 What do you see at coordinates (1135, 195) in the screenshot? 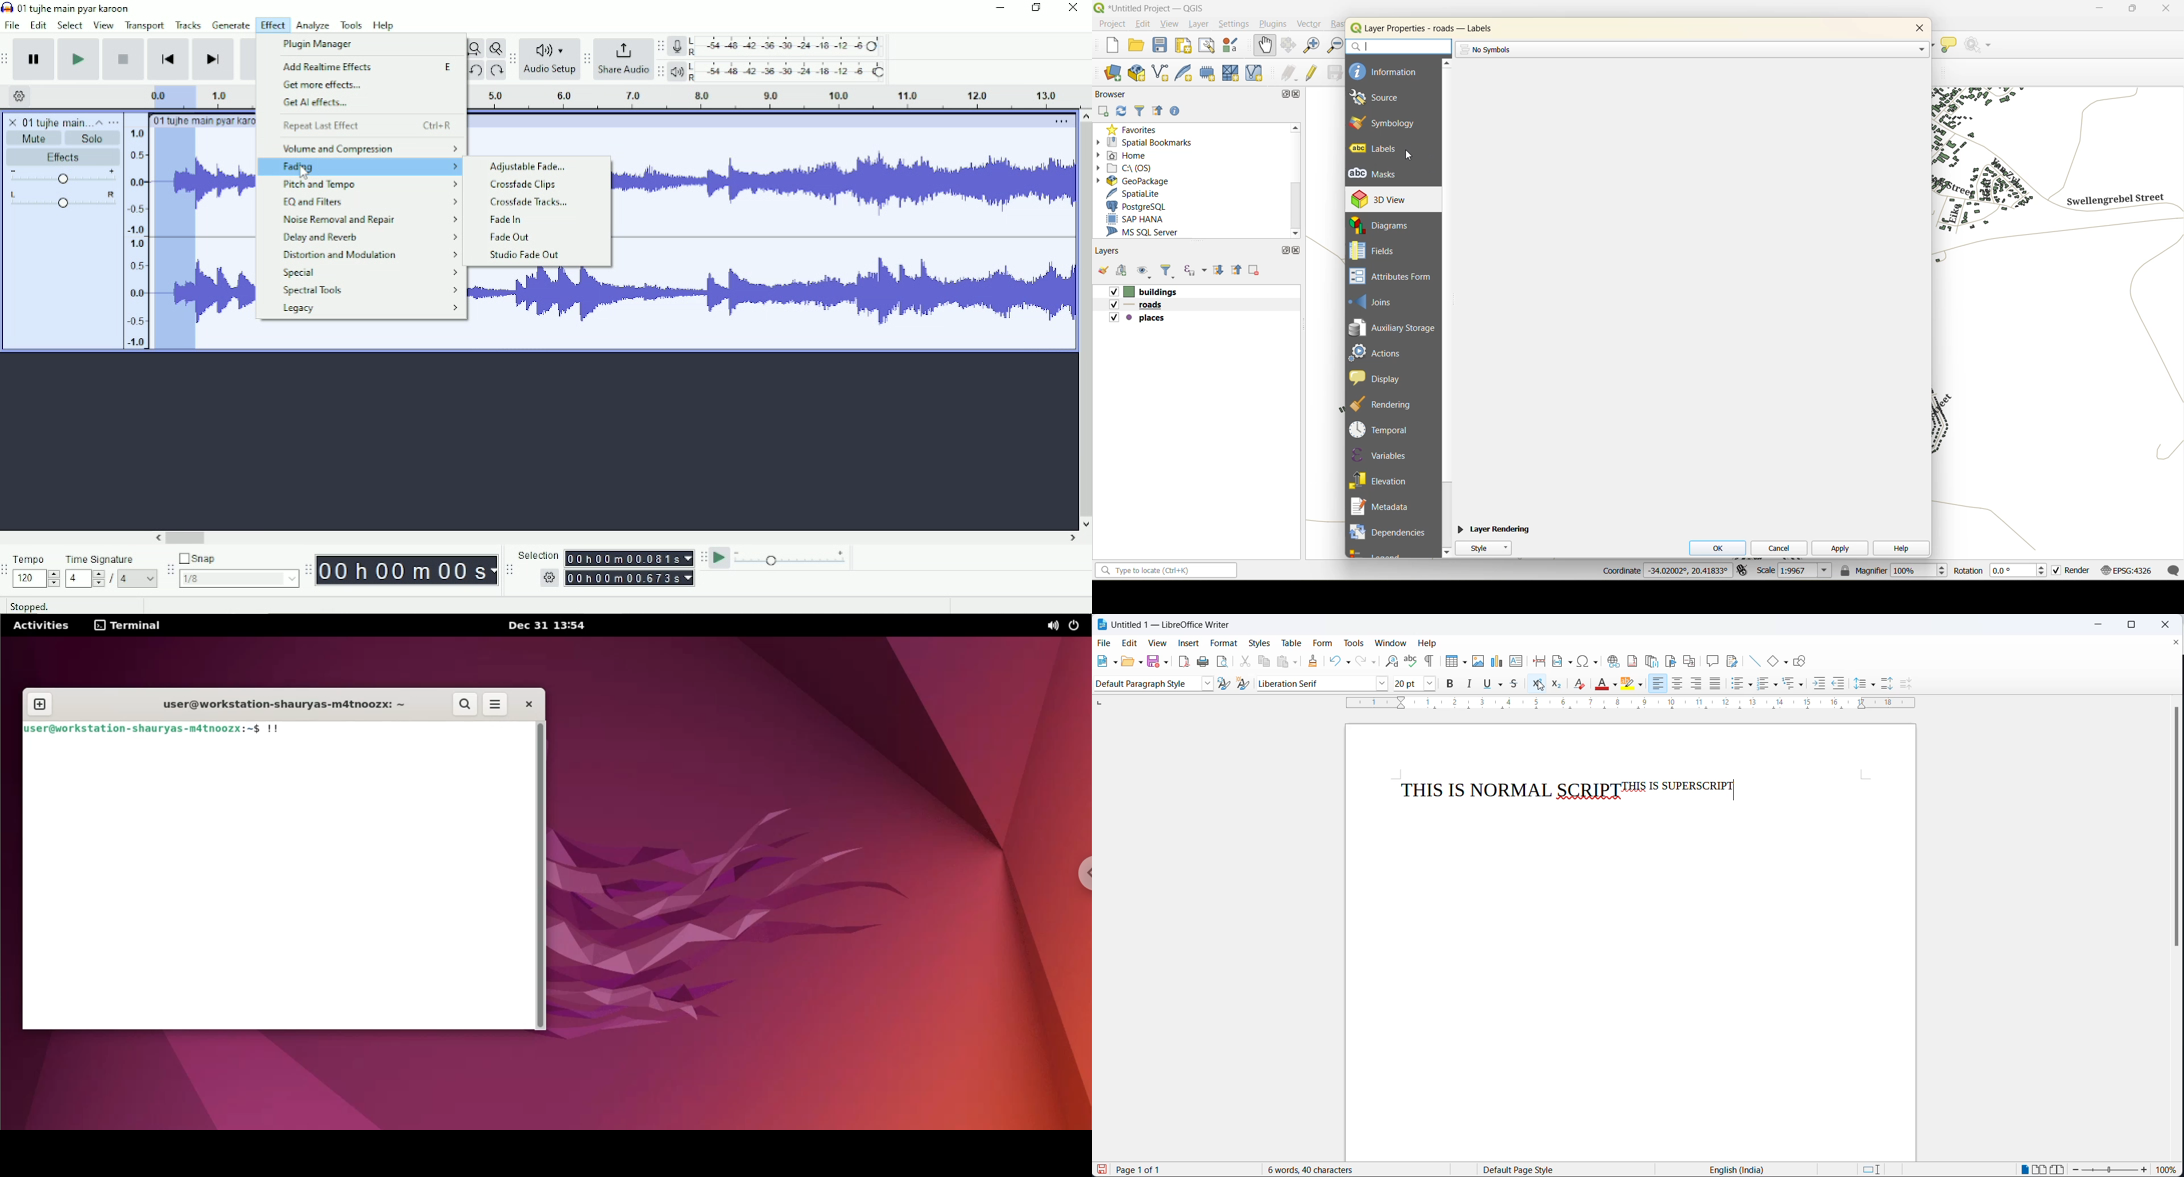
I see `spatialite` at bounding box center [1135, 195].